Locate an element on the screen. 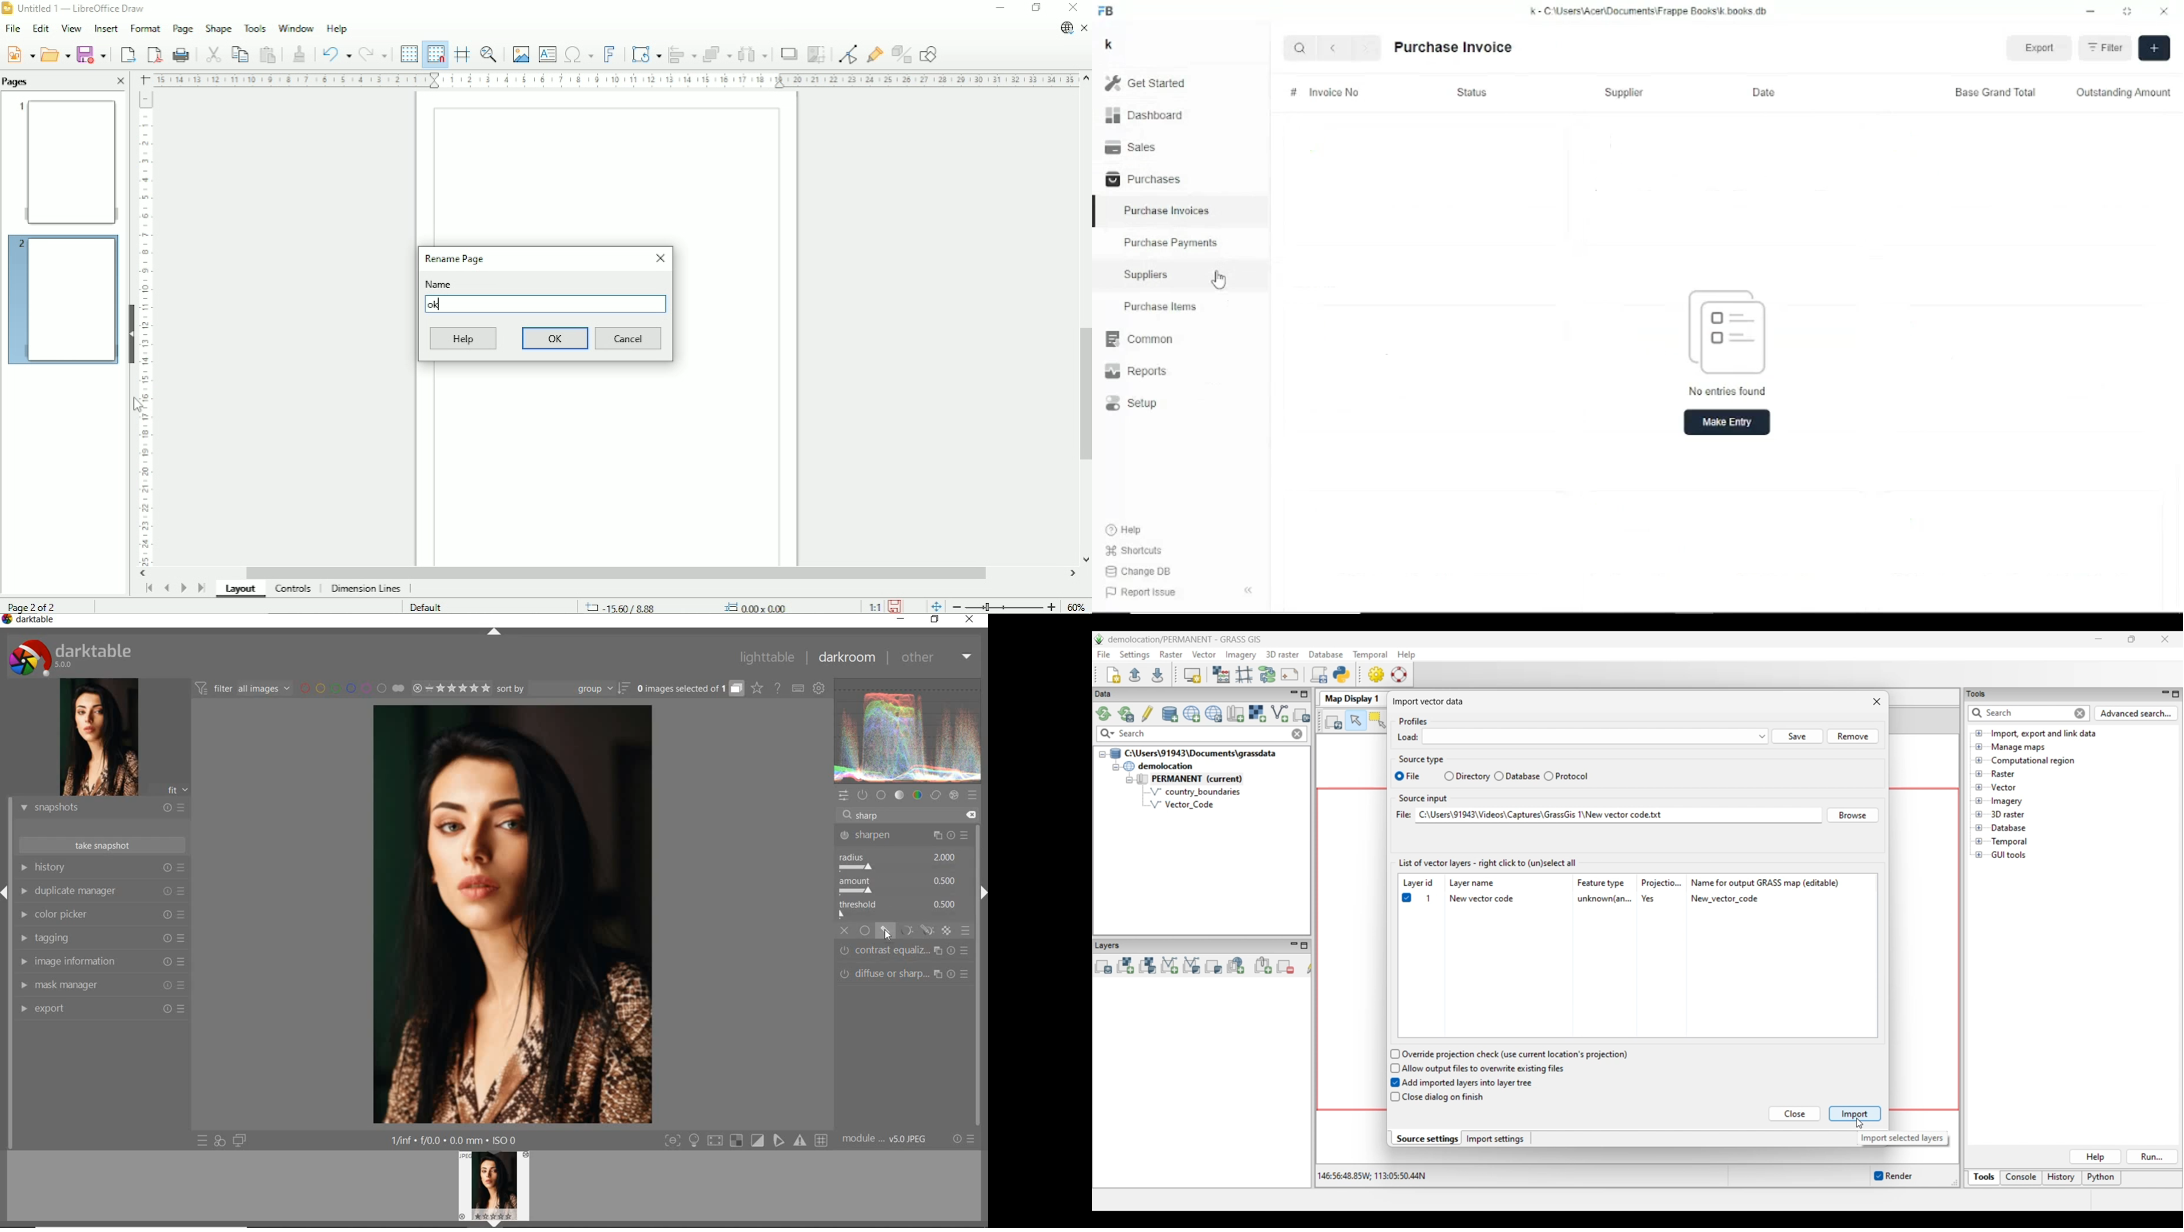 This screenshot has width=2184, height=1232. Reports is located at coordinates (1137, 371).